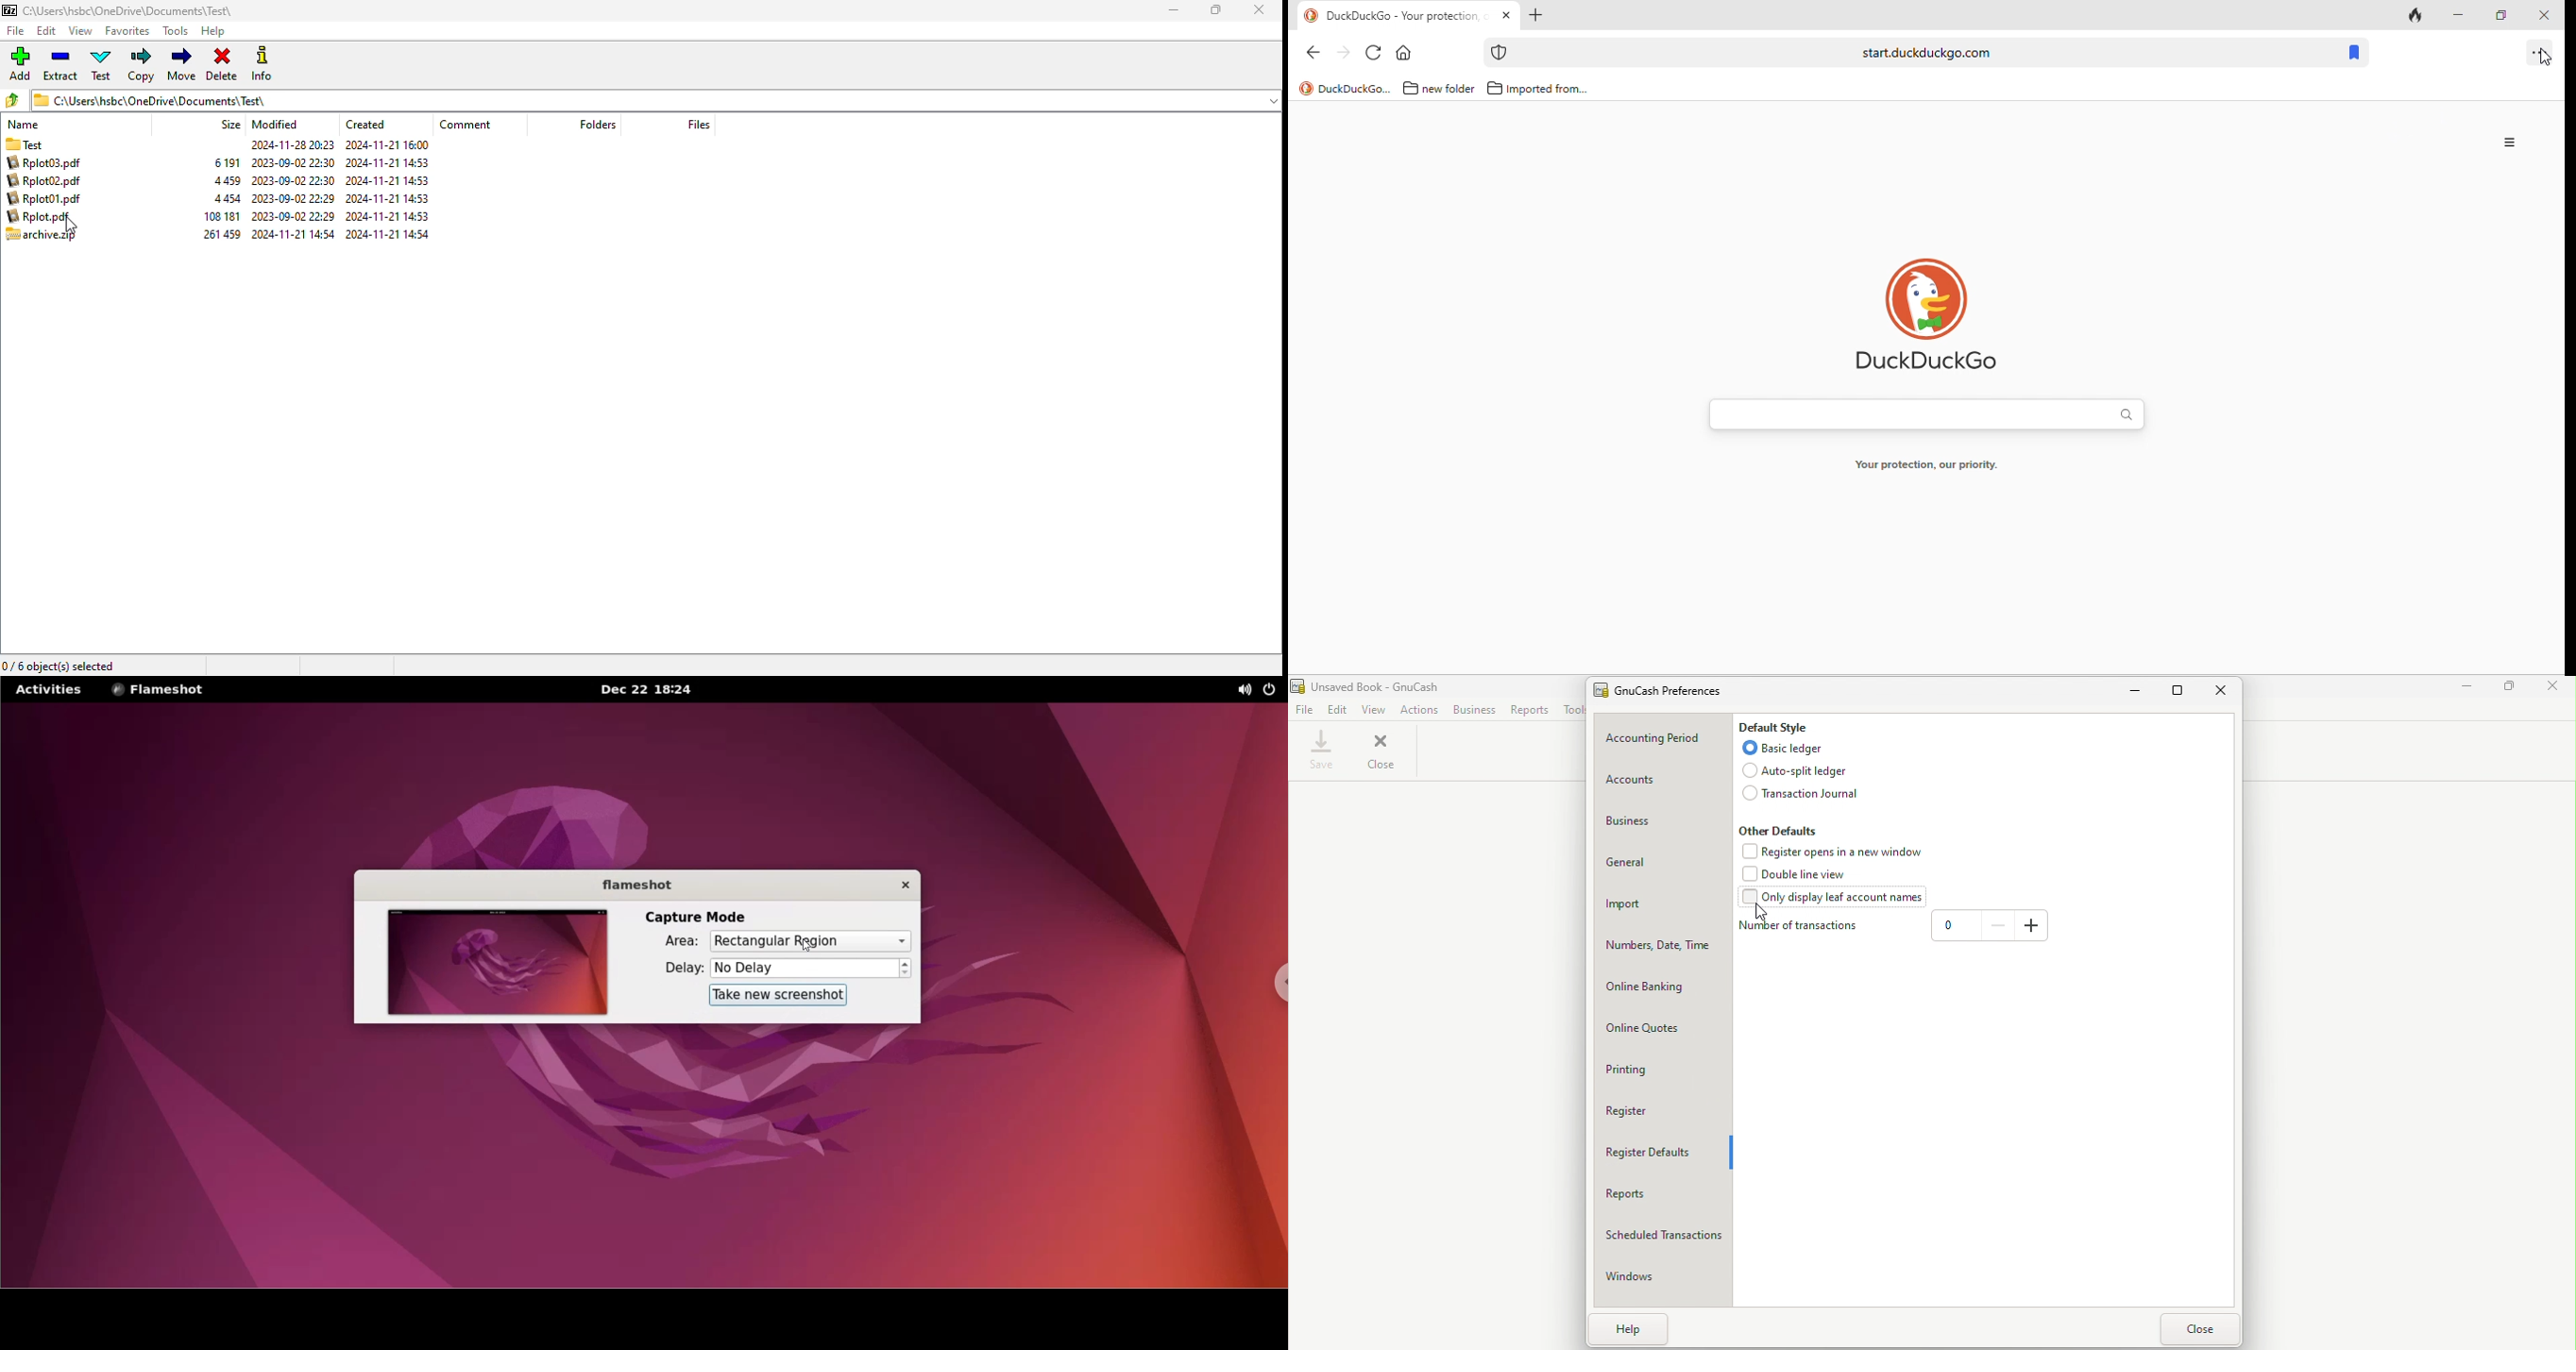 This screenshot has width=2576, height=1372. I want to click on option, so click(2512, 143).